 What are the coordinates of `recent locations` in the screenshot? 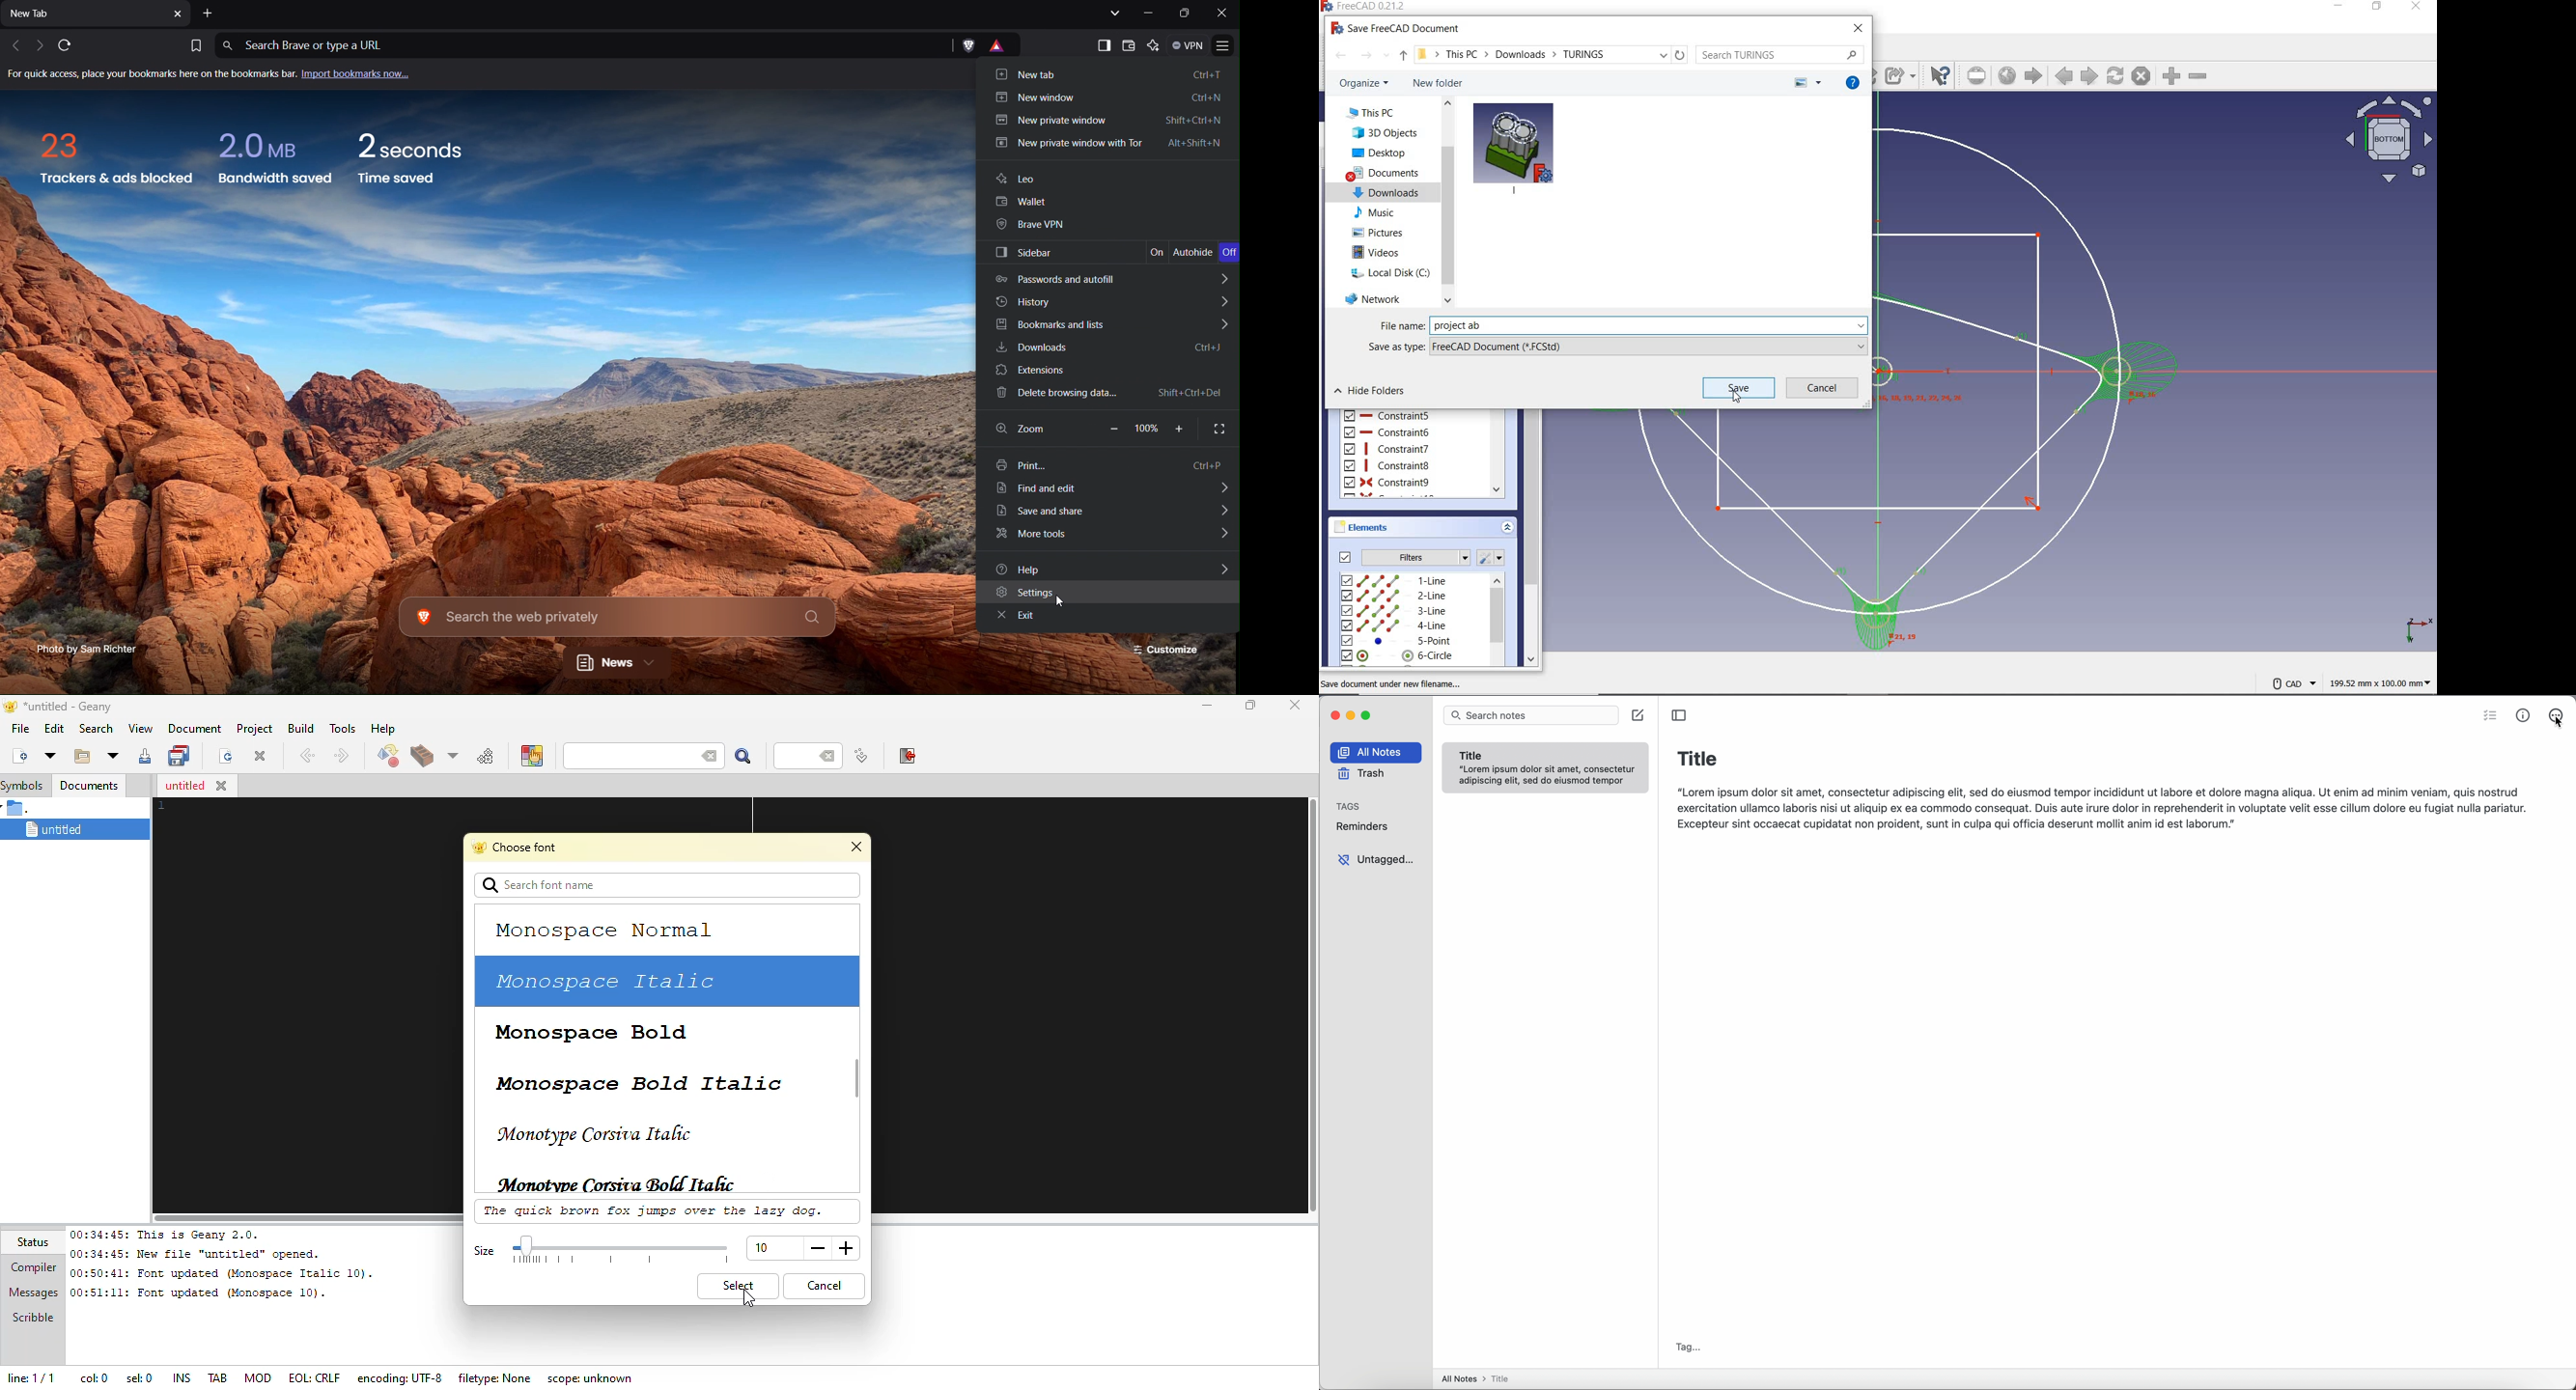 It's located at (1386, 55).